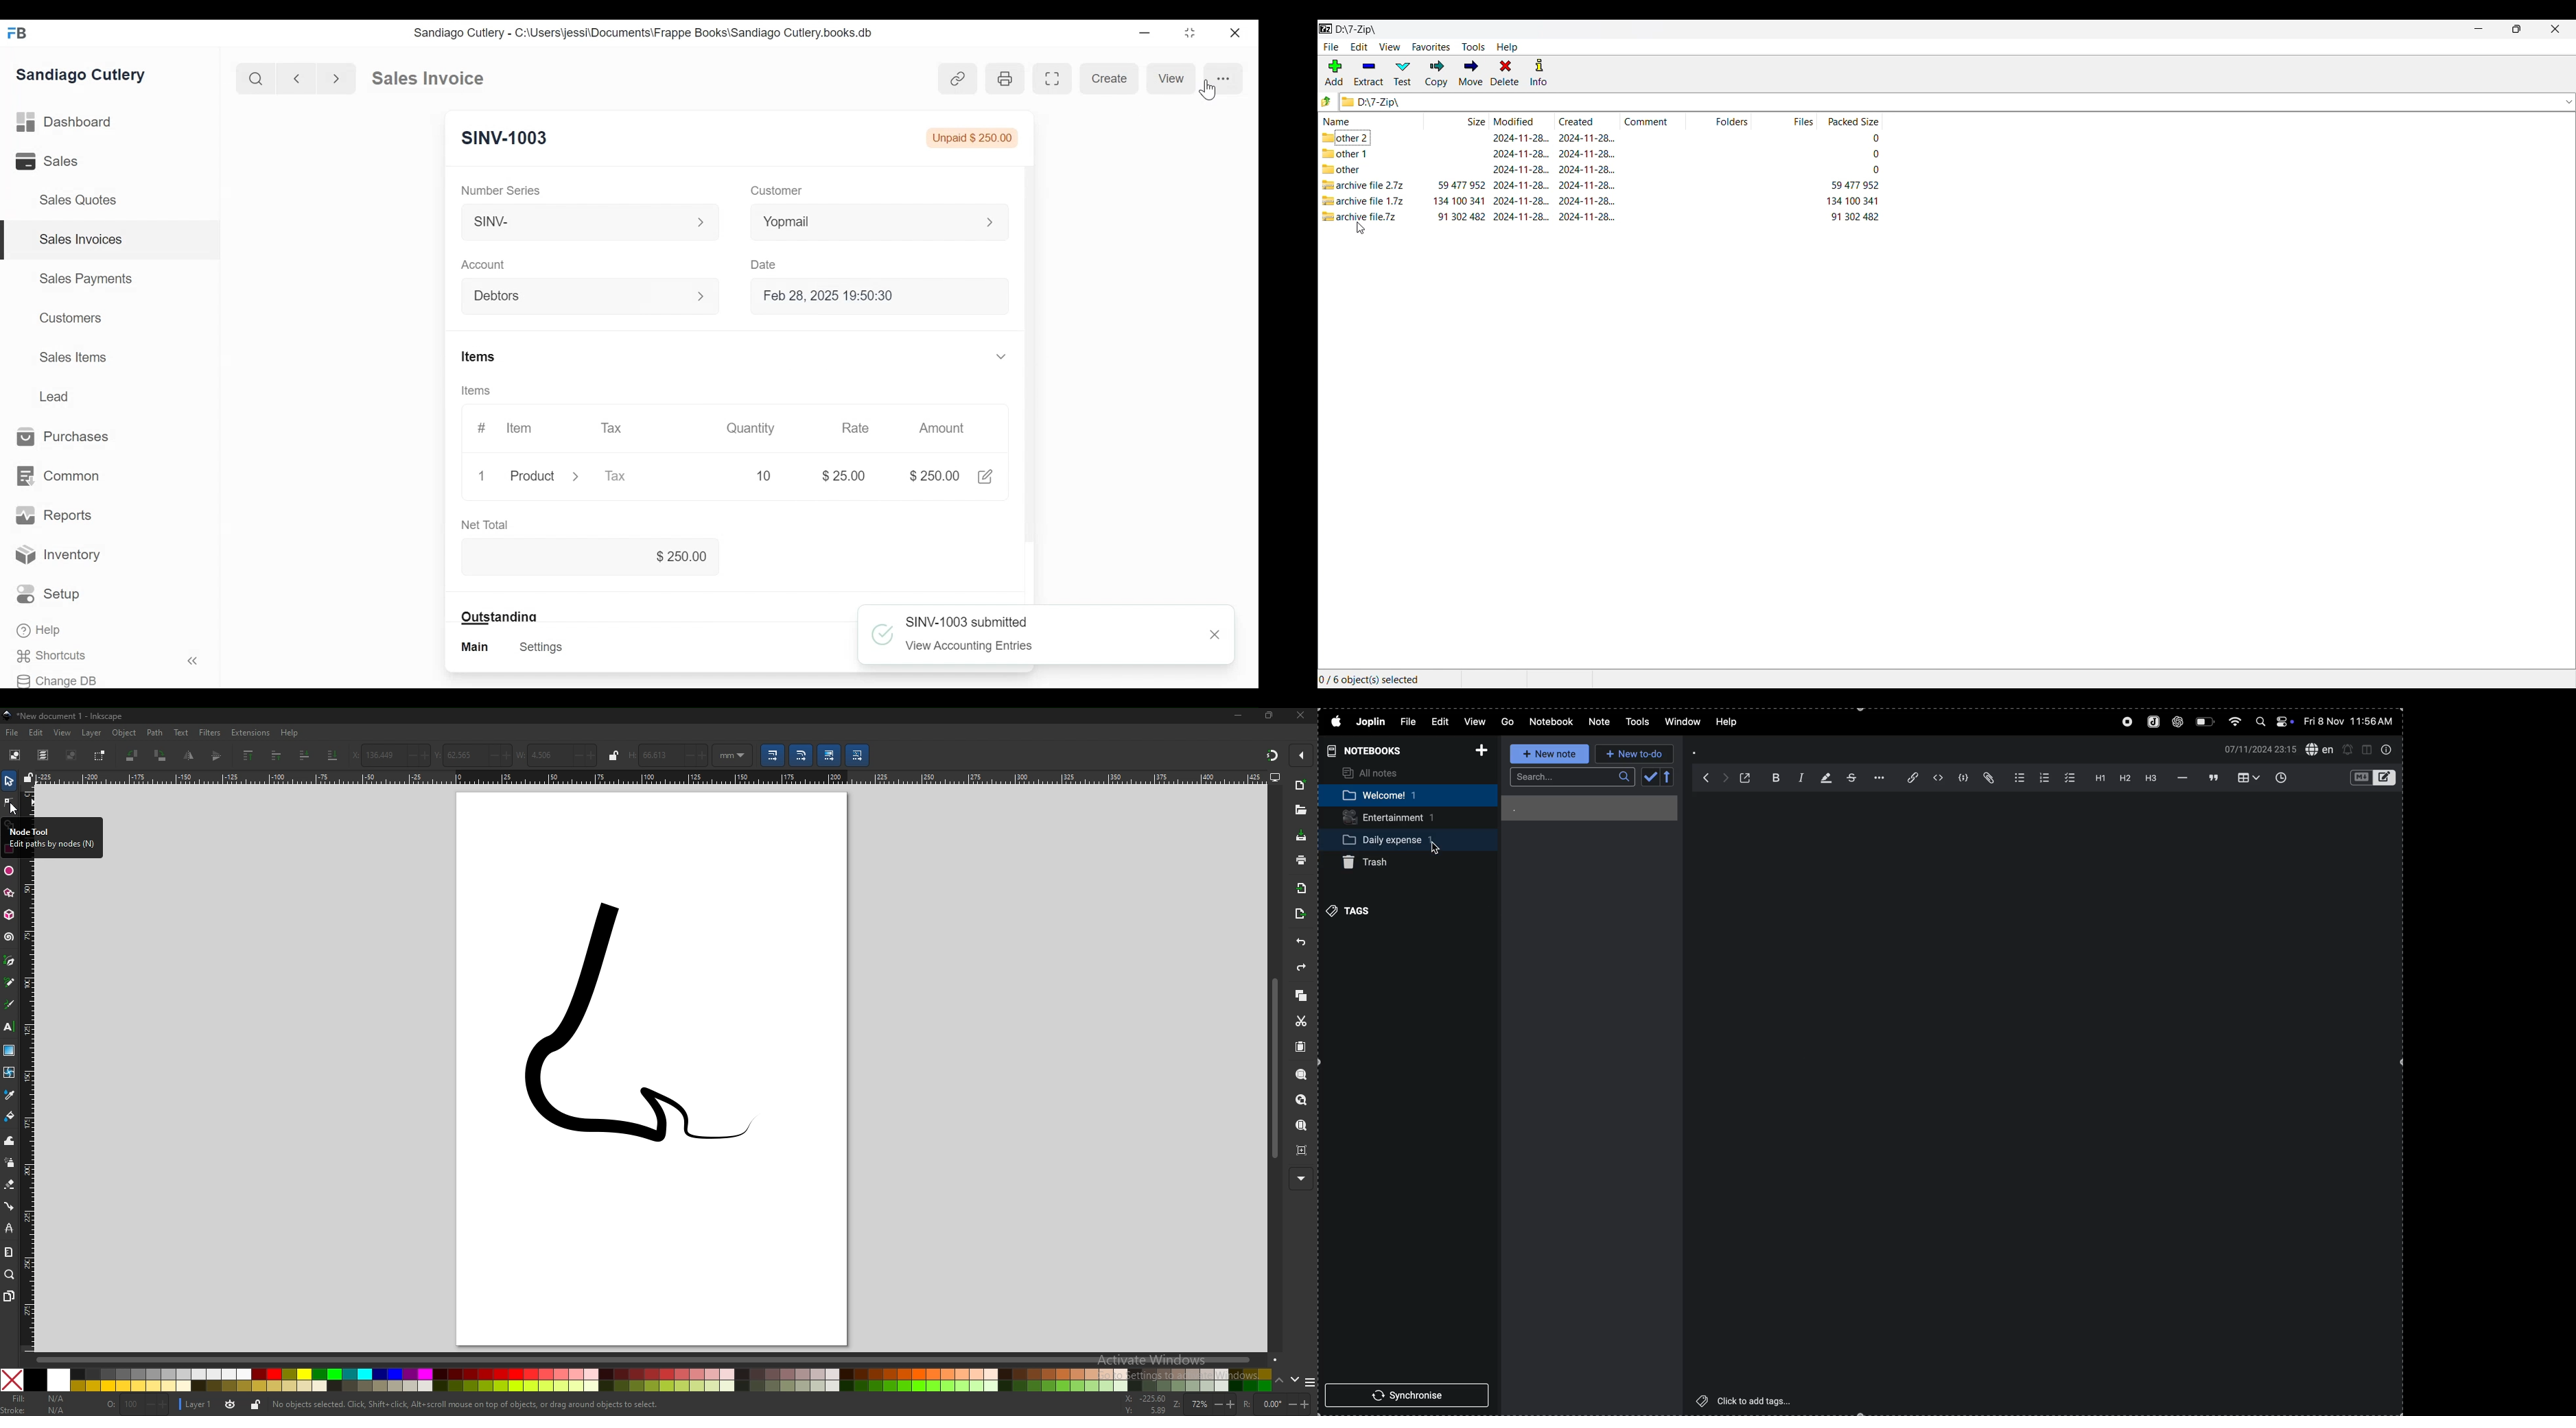 The width and height of the screenshot is (2576, 1428). Describe the element at coordinates (1373, 862) in the screenshot. I see `trash` at that location.